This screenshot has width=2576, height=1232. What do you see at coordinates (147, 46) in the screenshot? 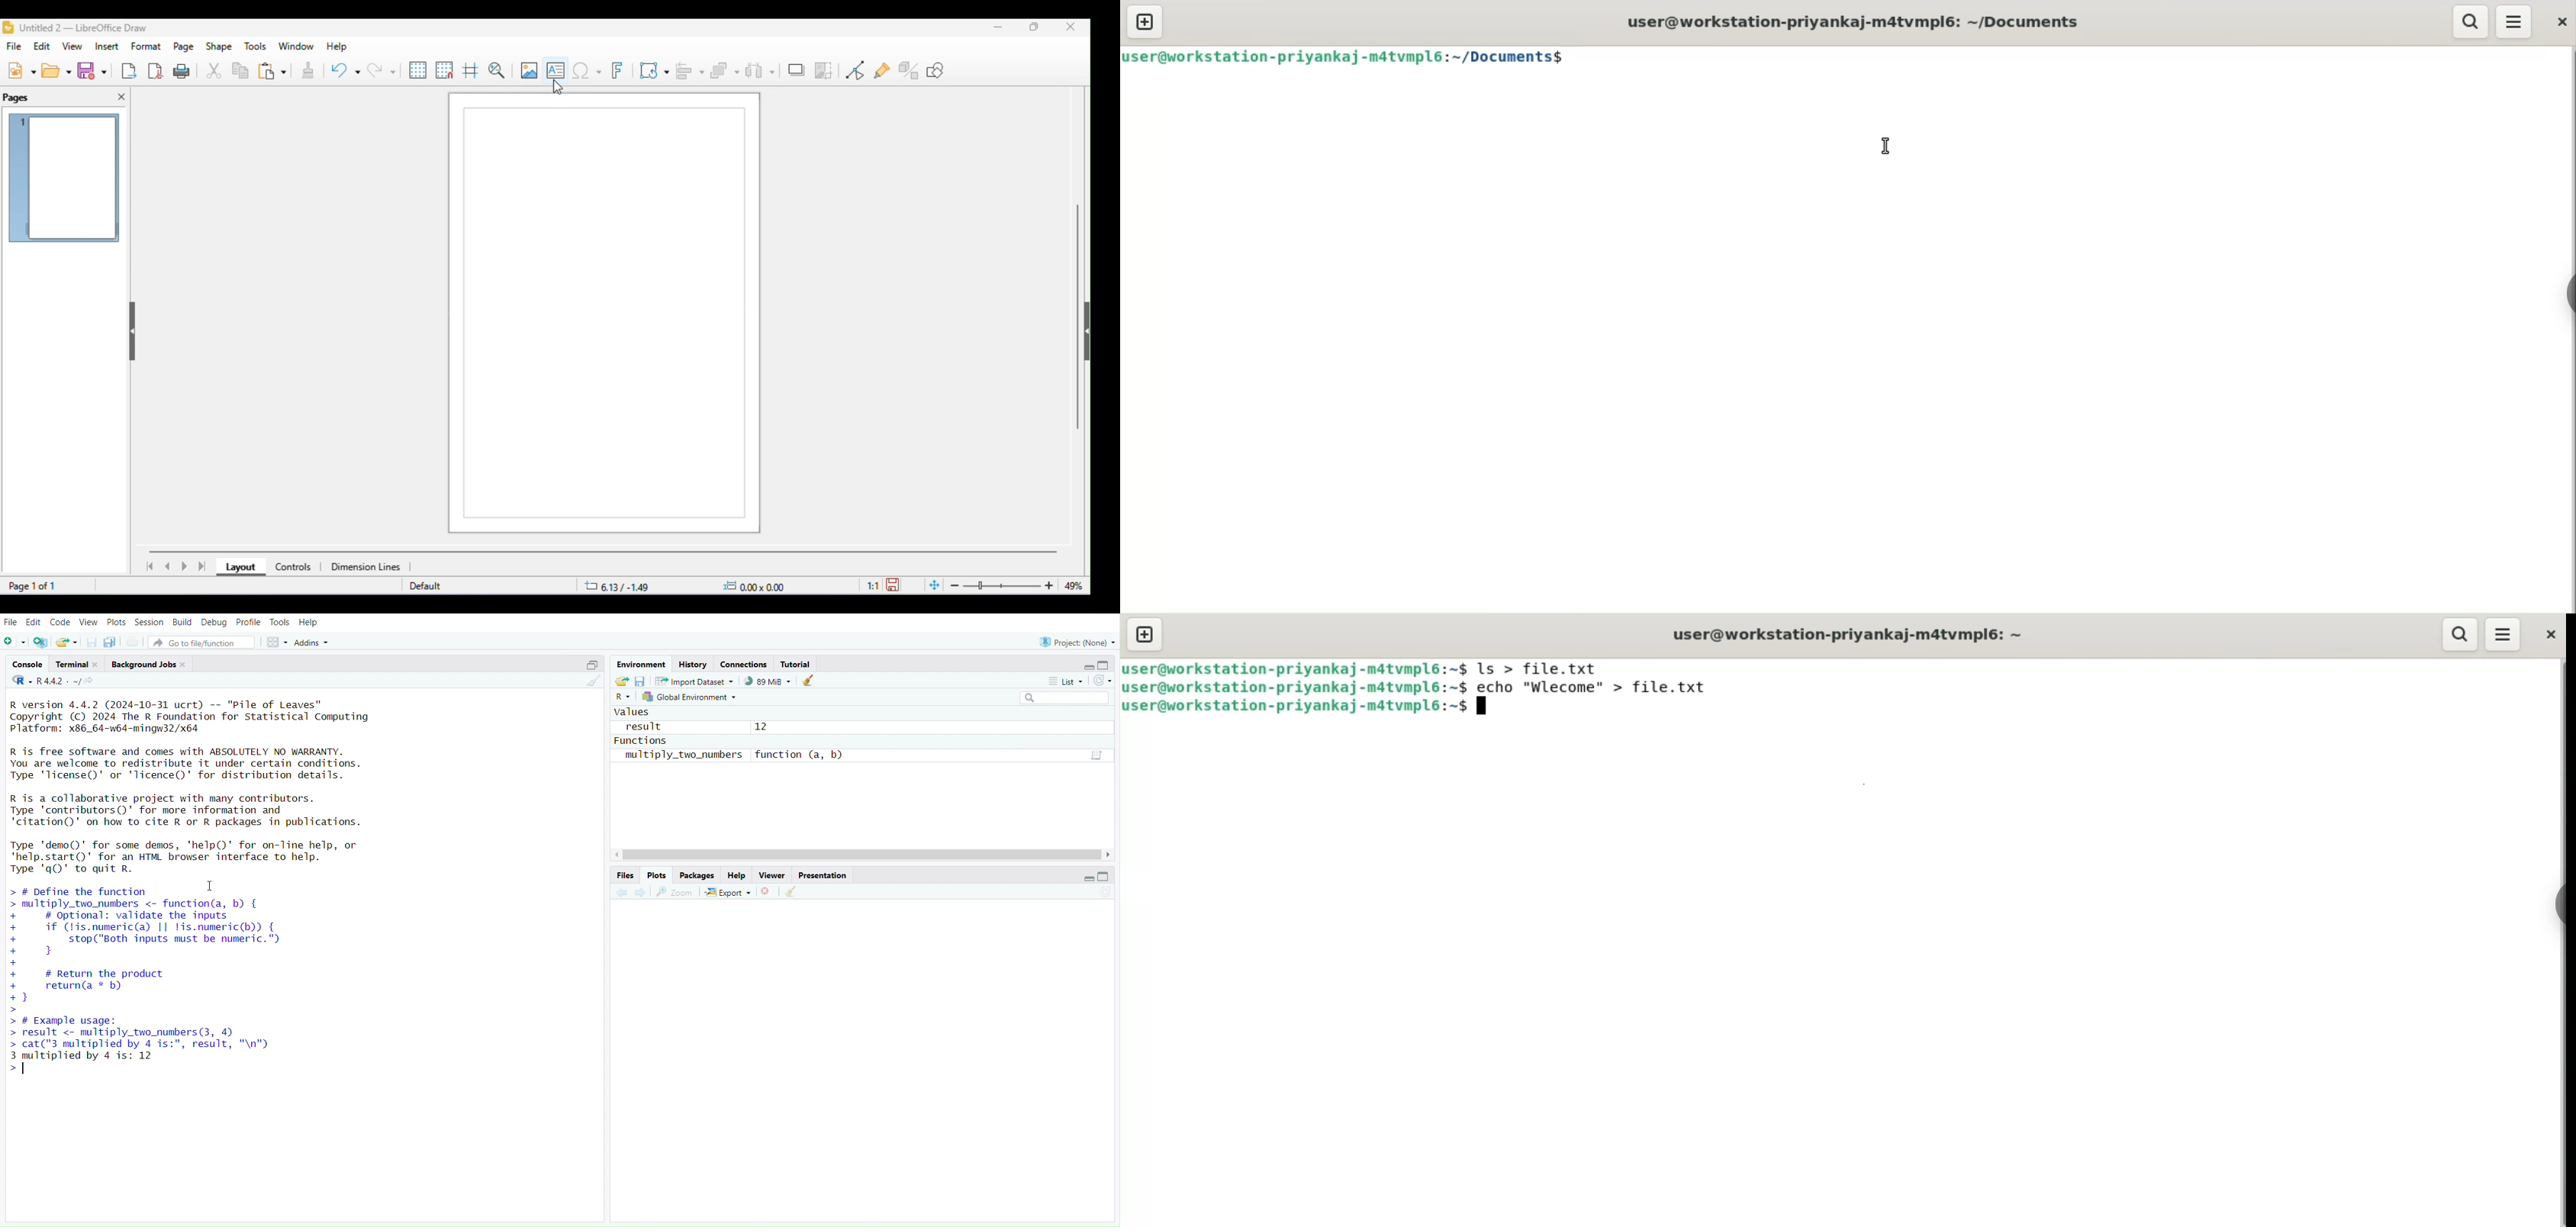
I see `format` at bounding box center [147, 46].